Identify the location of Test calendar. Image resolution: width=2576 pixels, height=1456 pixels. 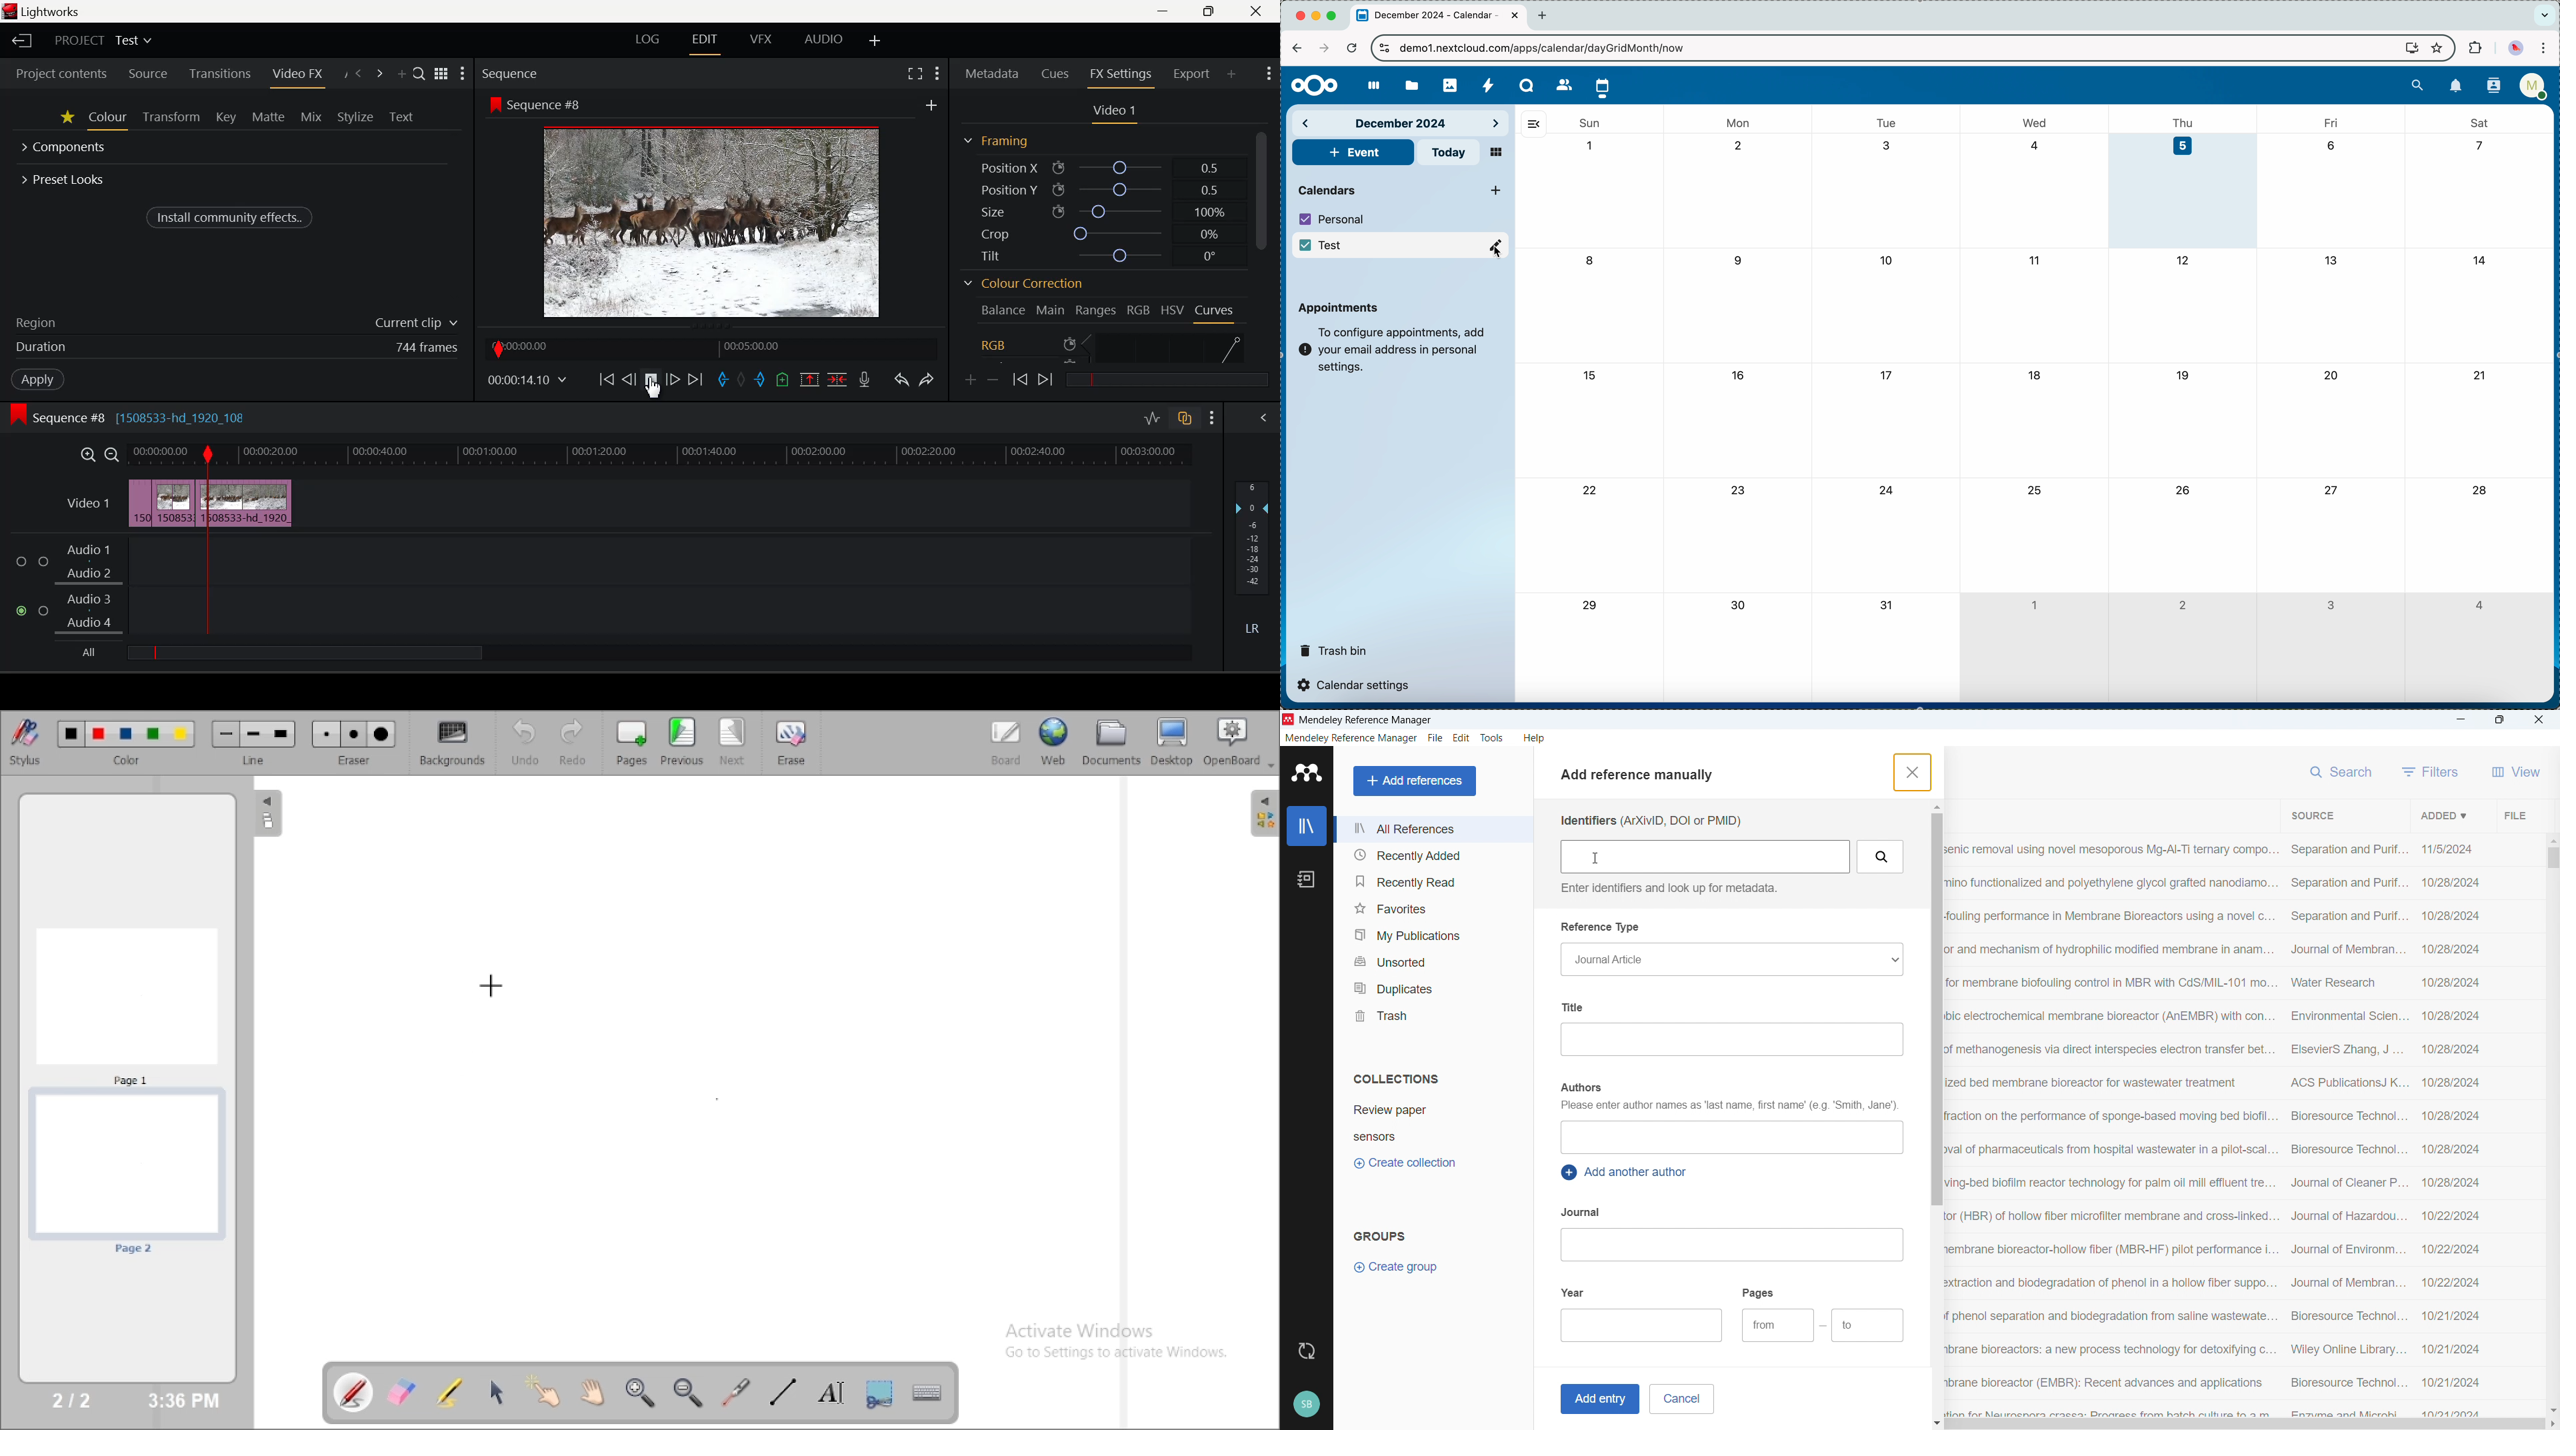
(1402, 246).